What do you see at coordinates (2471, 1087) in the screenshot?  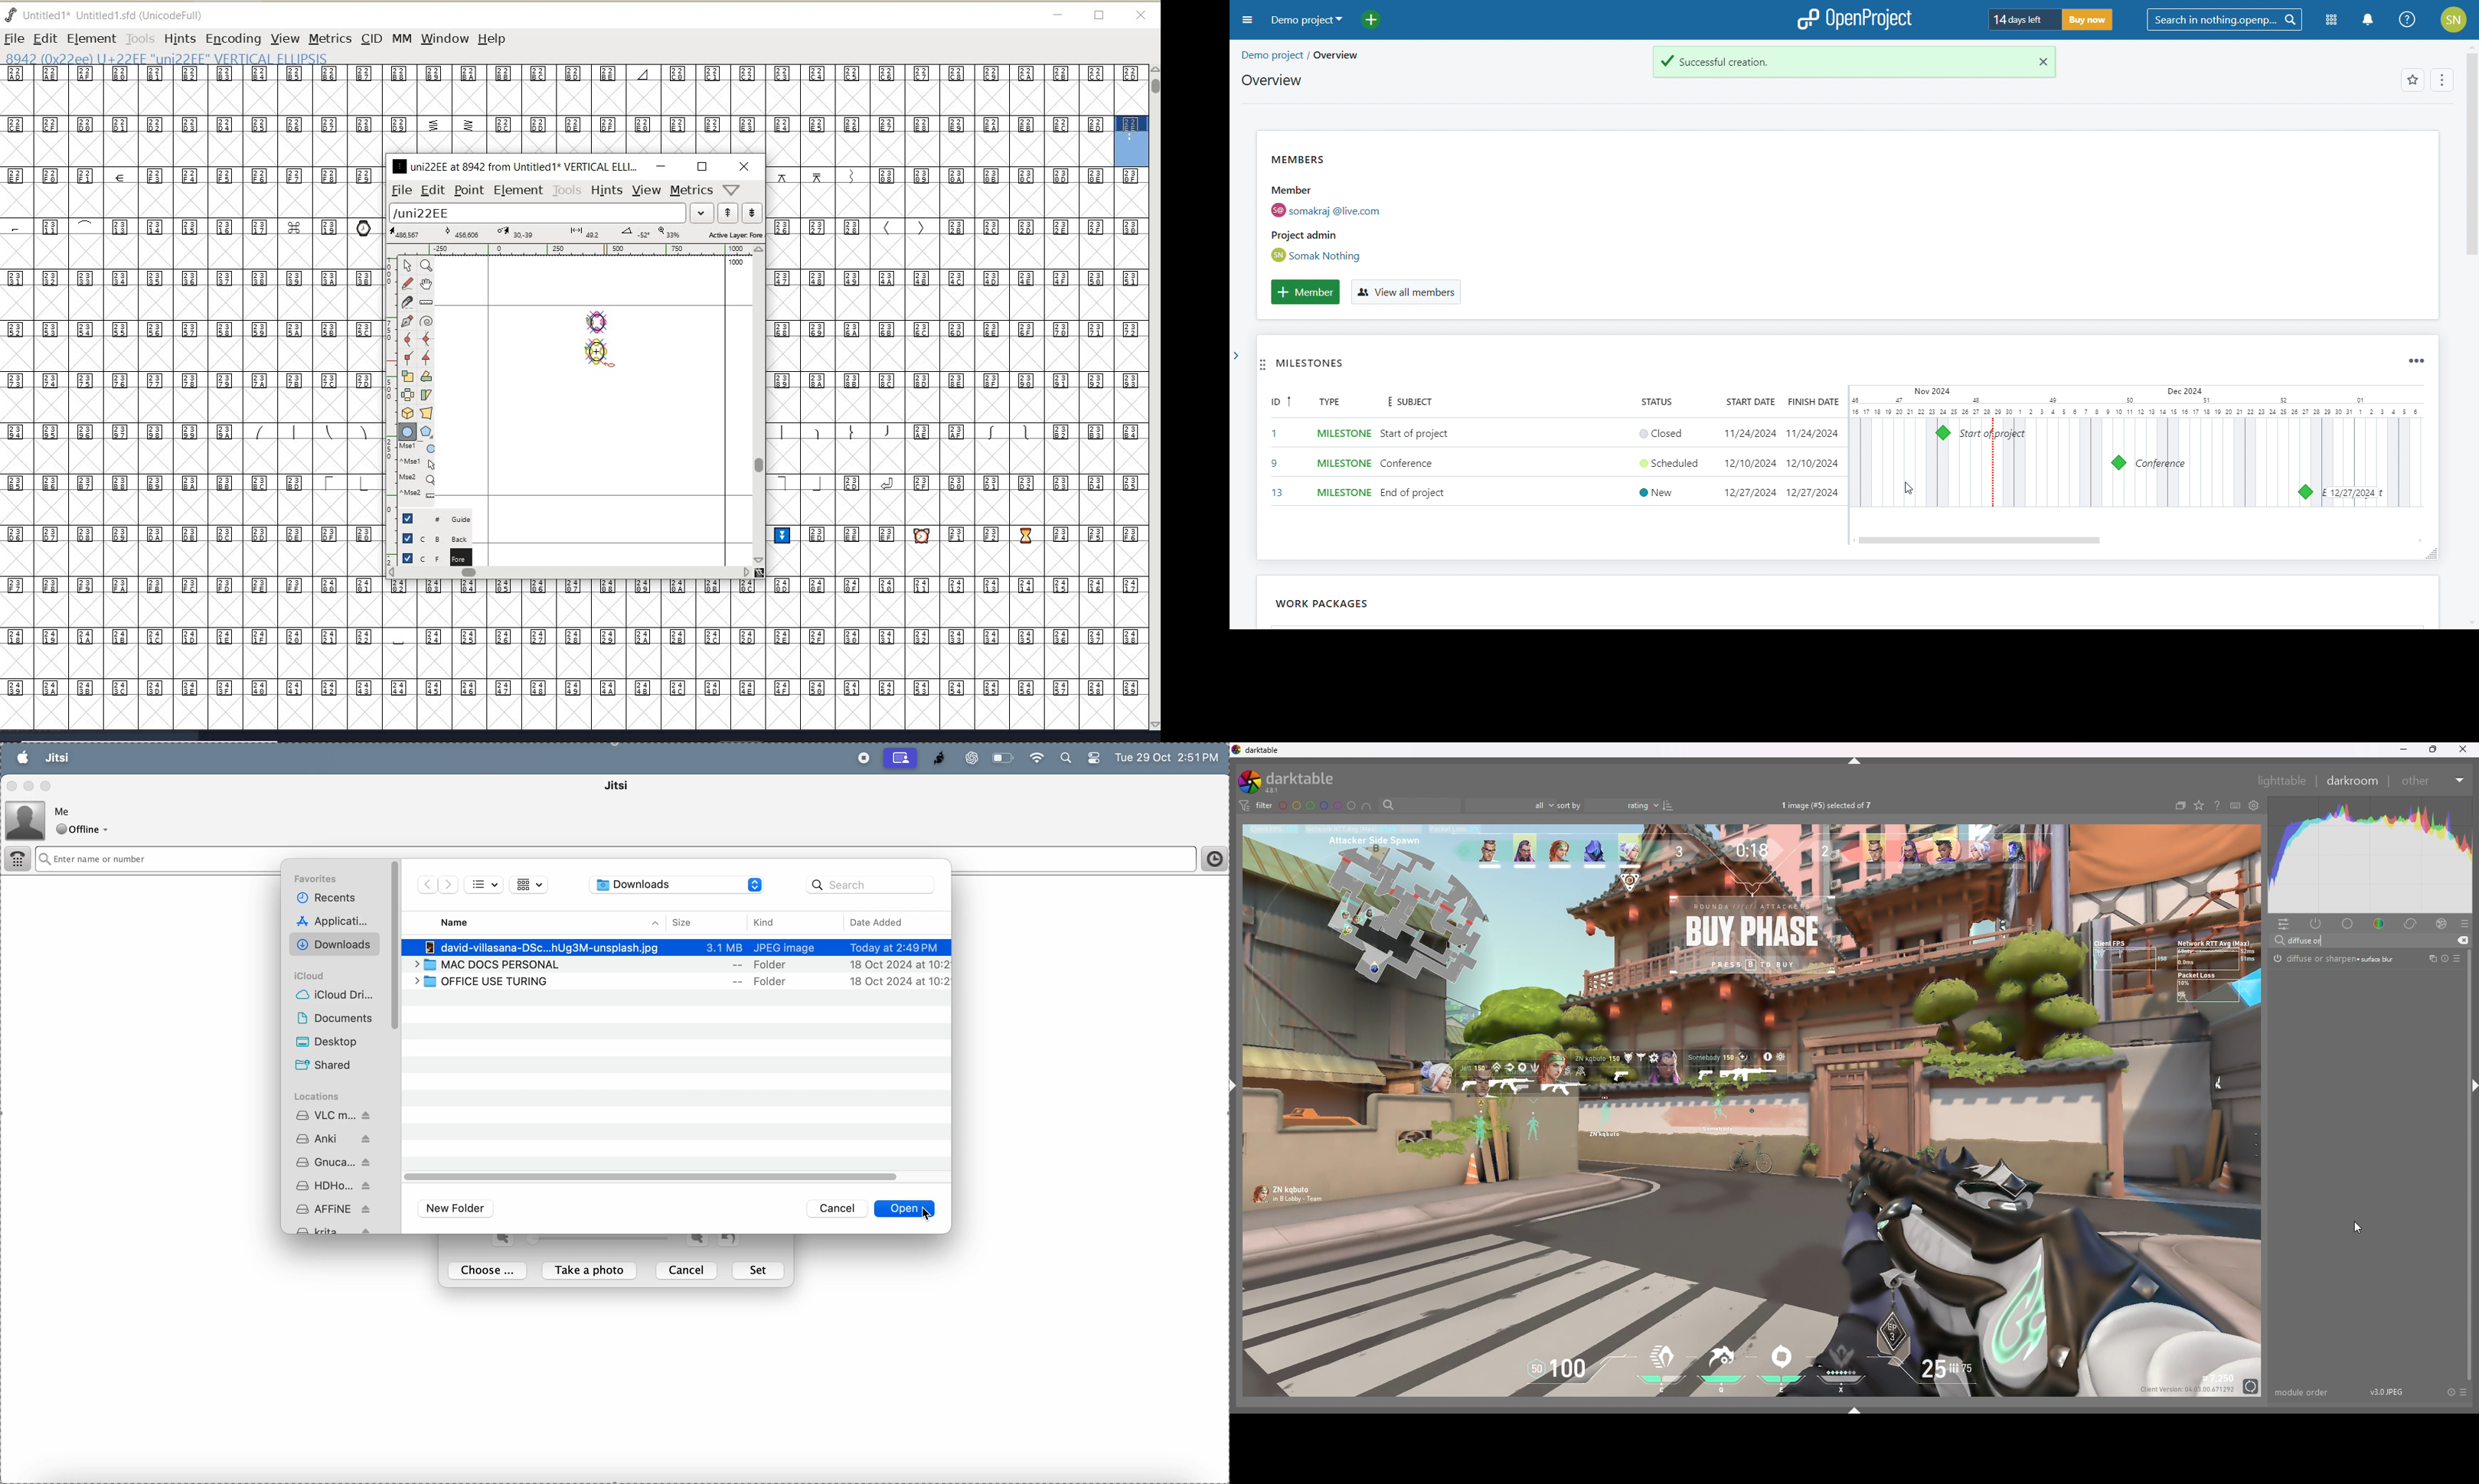 I see `hide` at bounding box center [2471, 1087].